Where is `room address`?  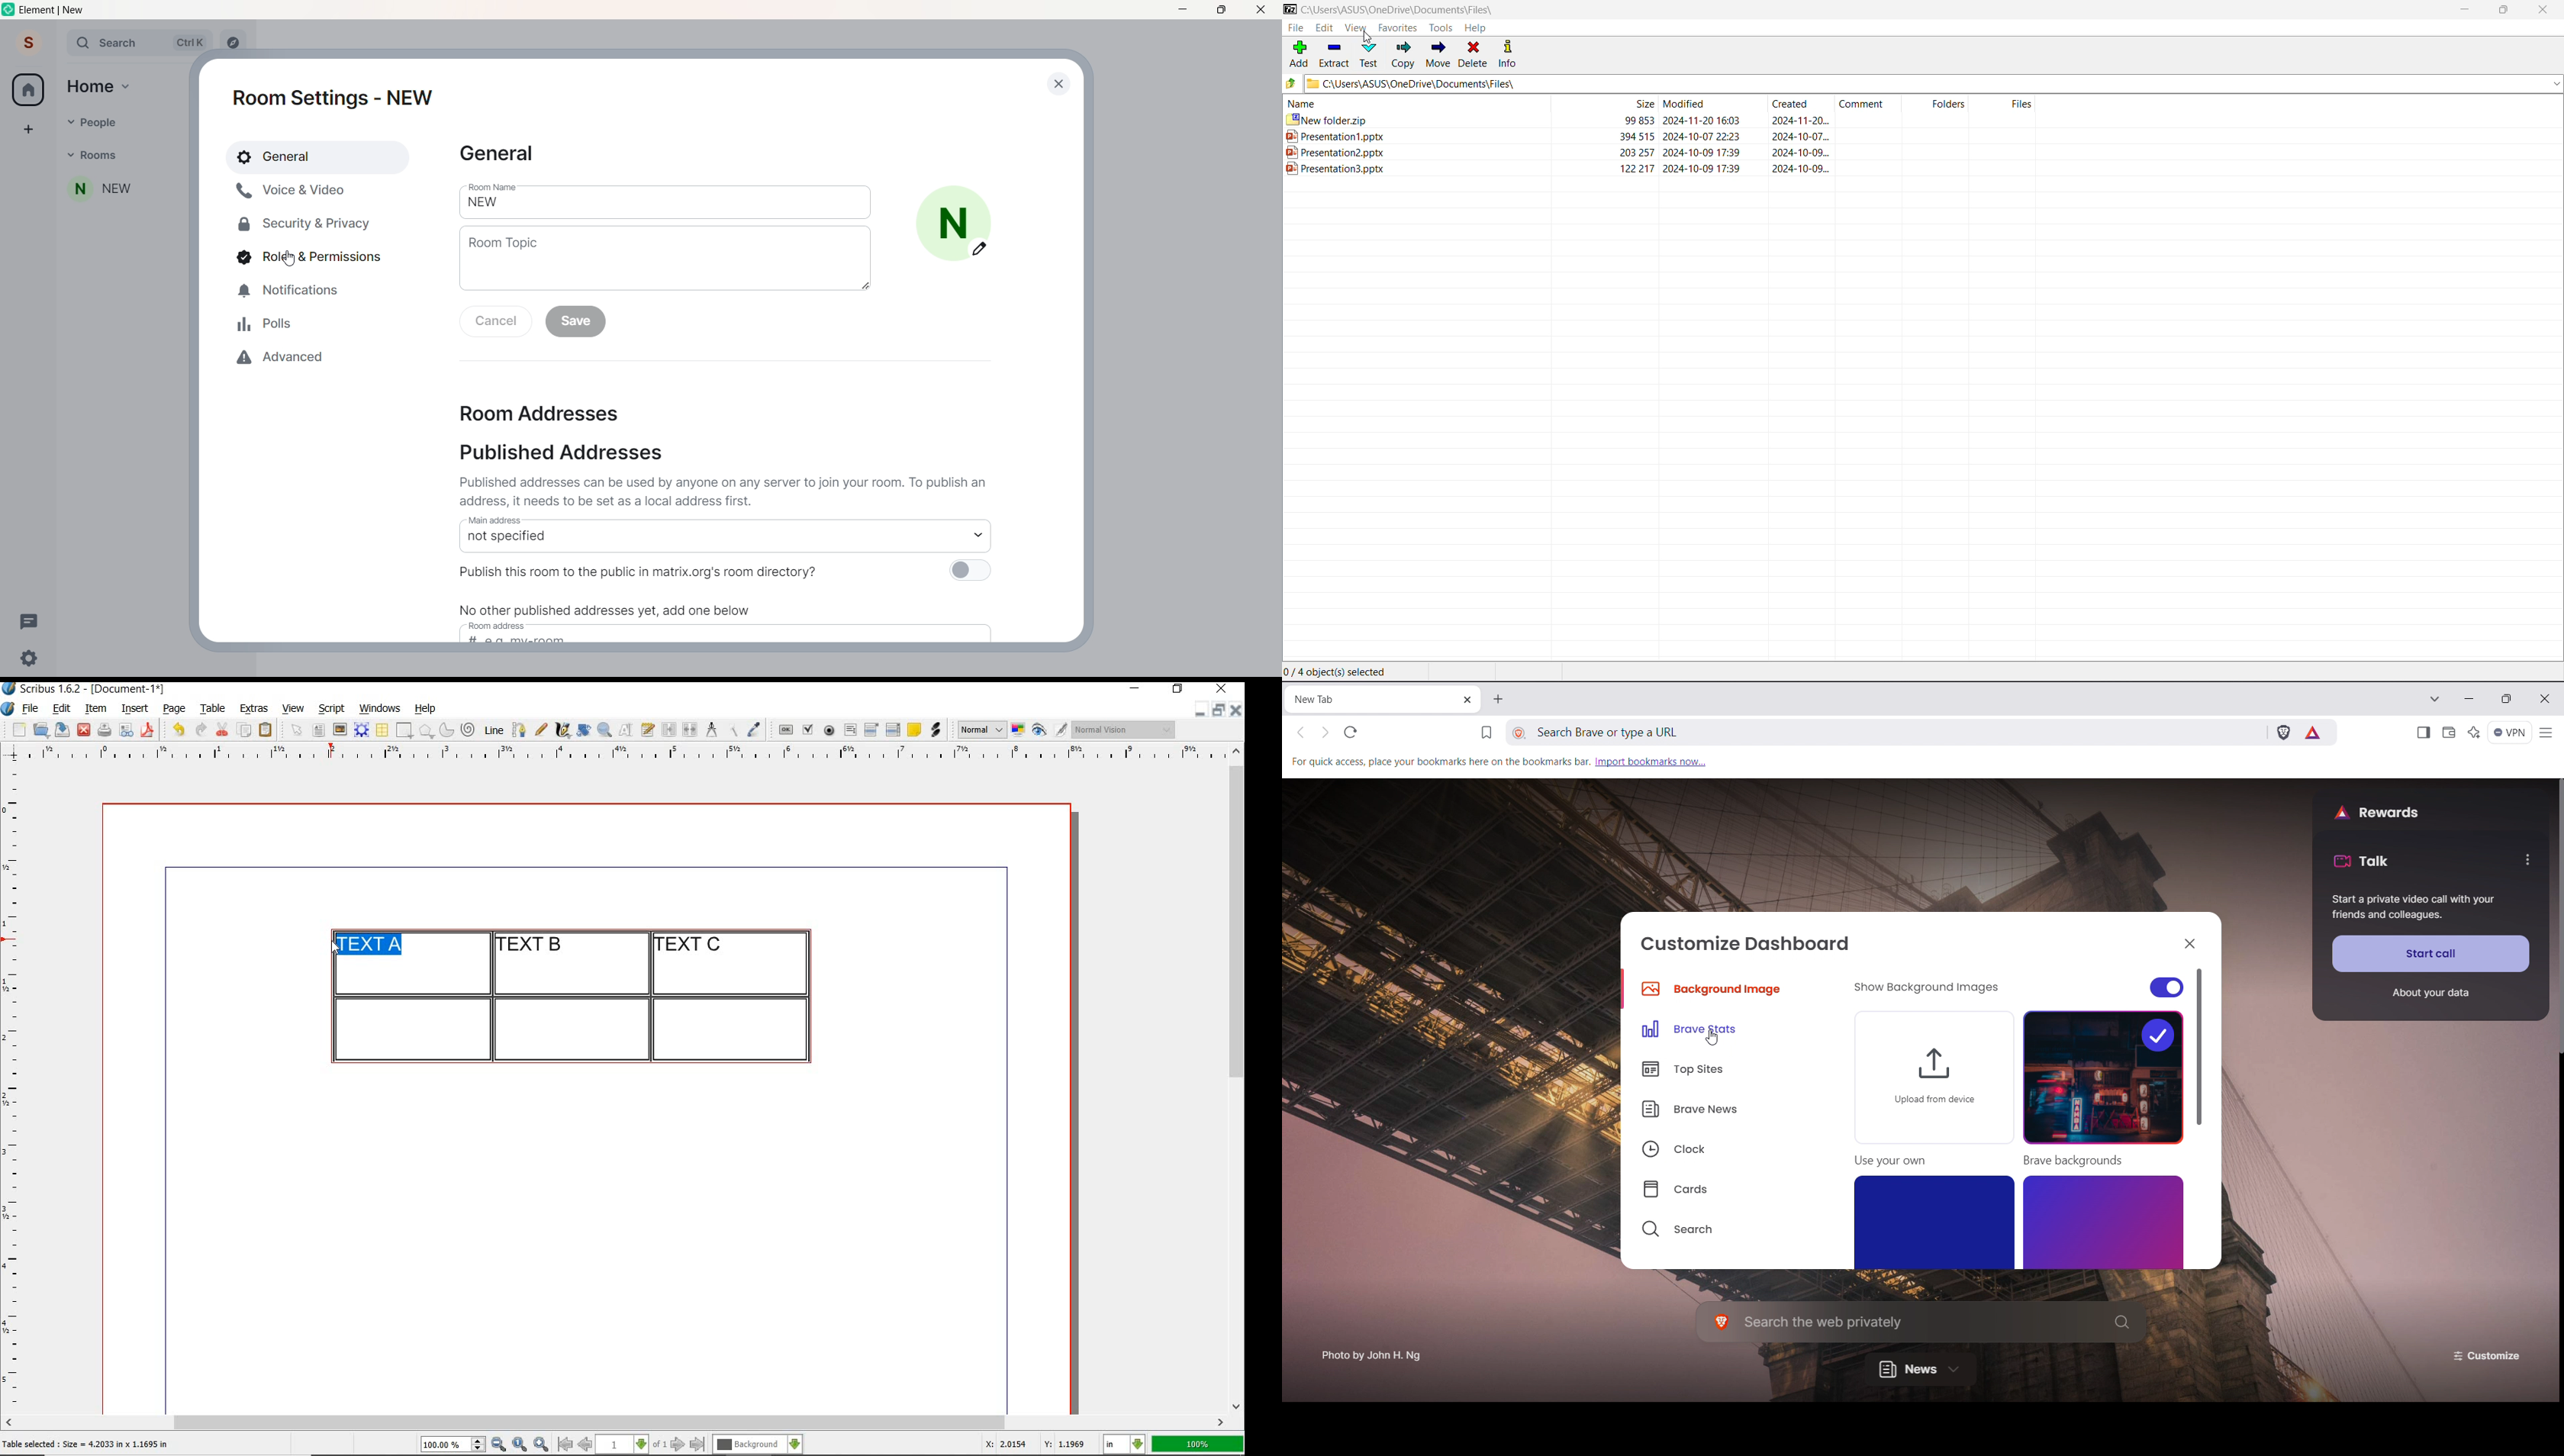 room address is located at coordinates (550, 415).